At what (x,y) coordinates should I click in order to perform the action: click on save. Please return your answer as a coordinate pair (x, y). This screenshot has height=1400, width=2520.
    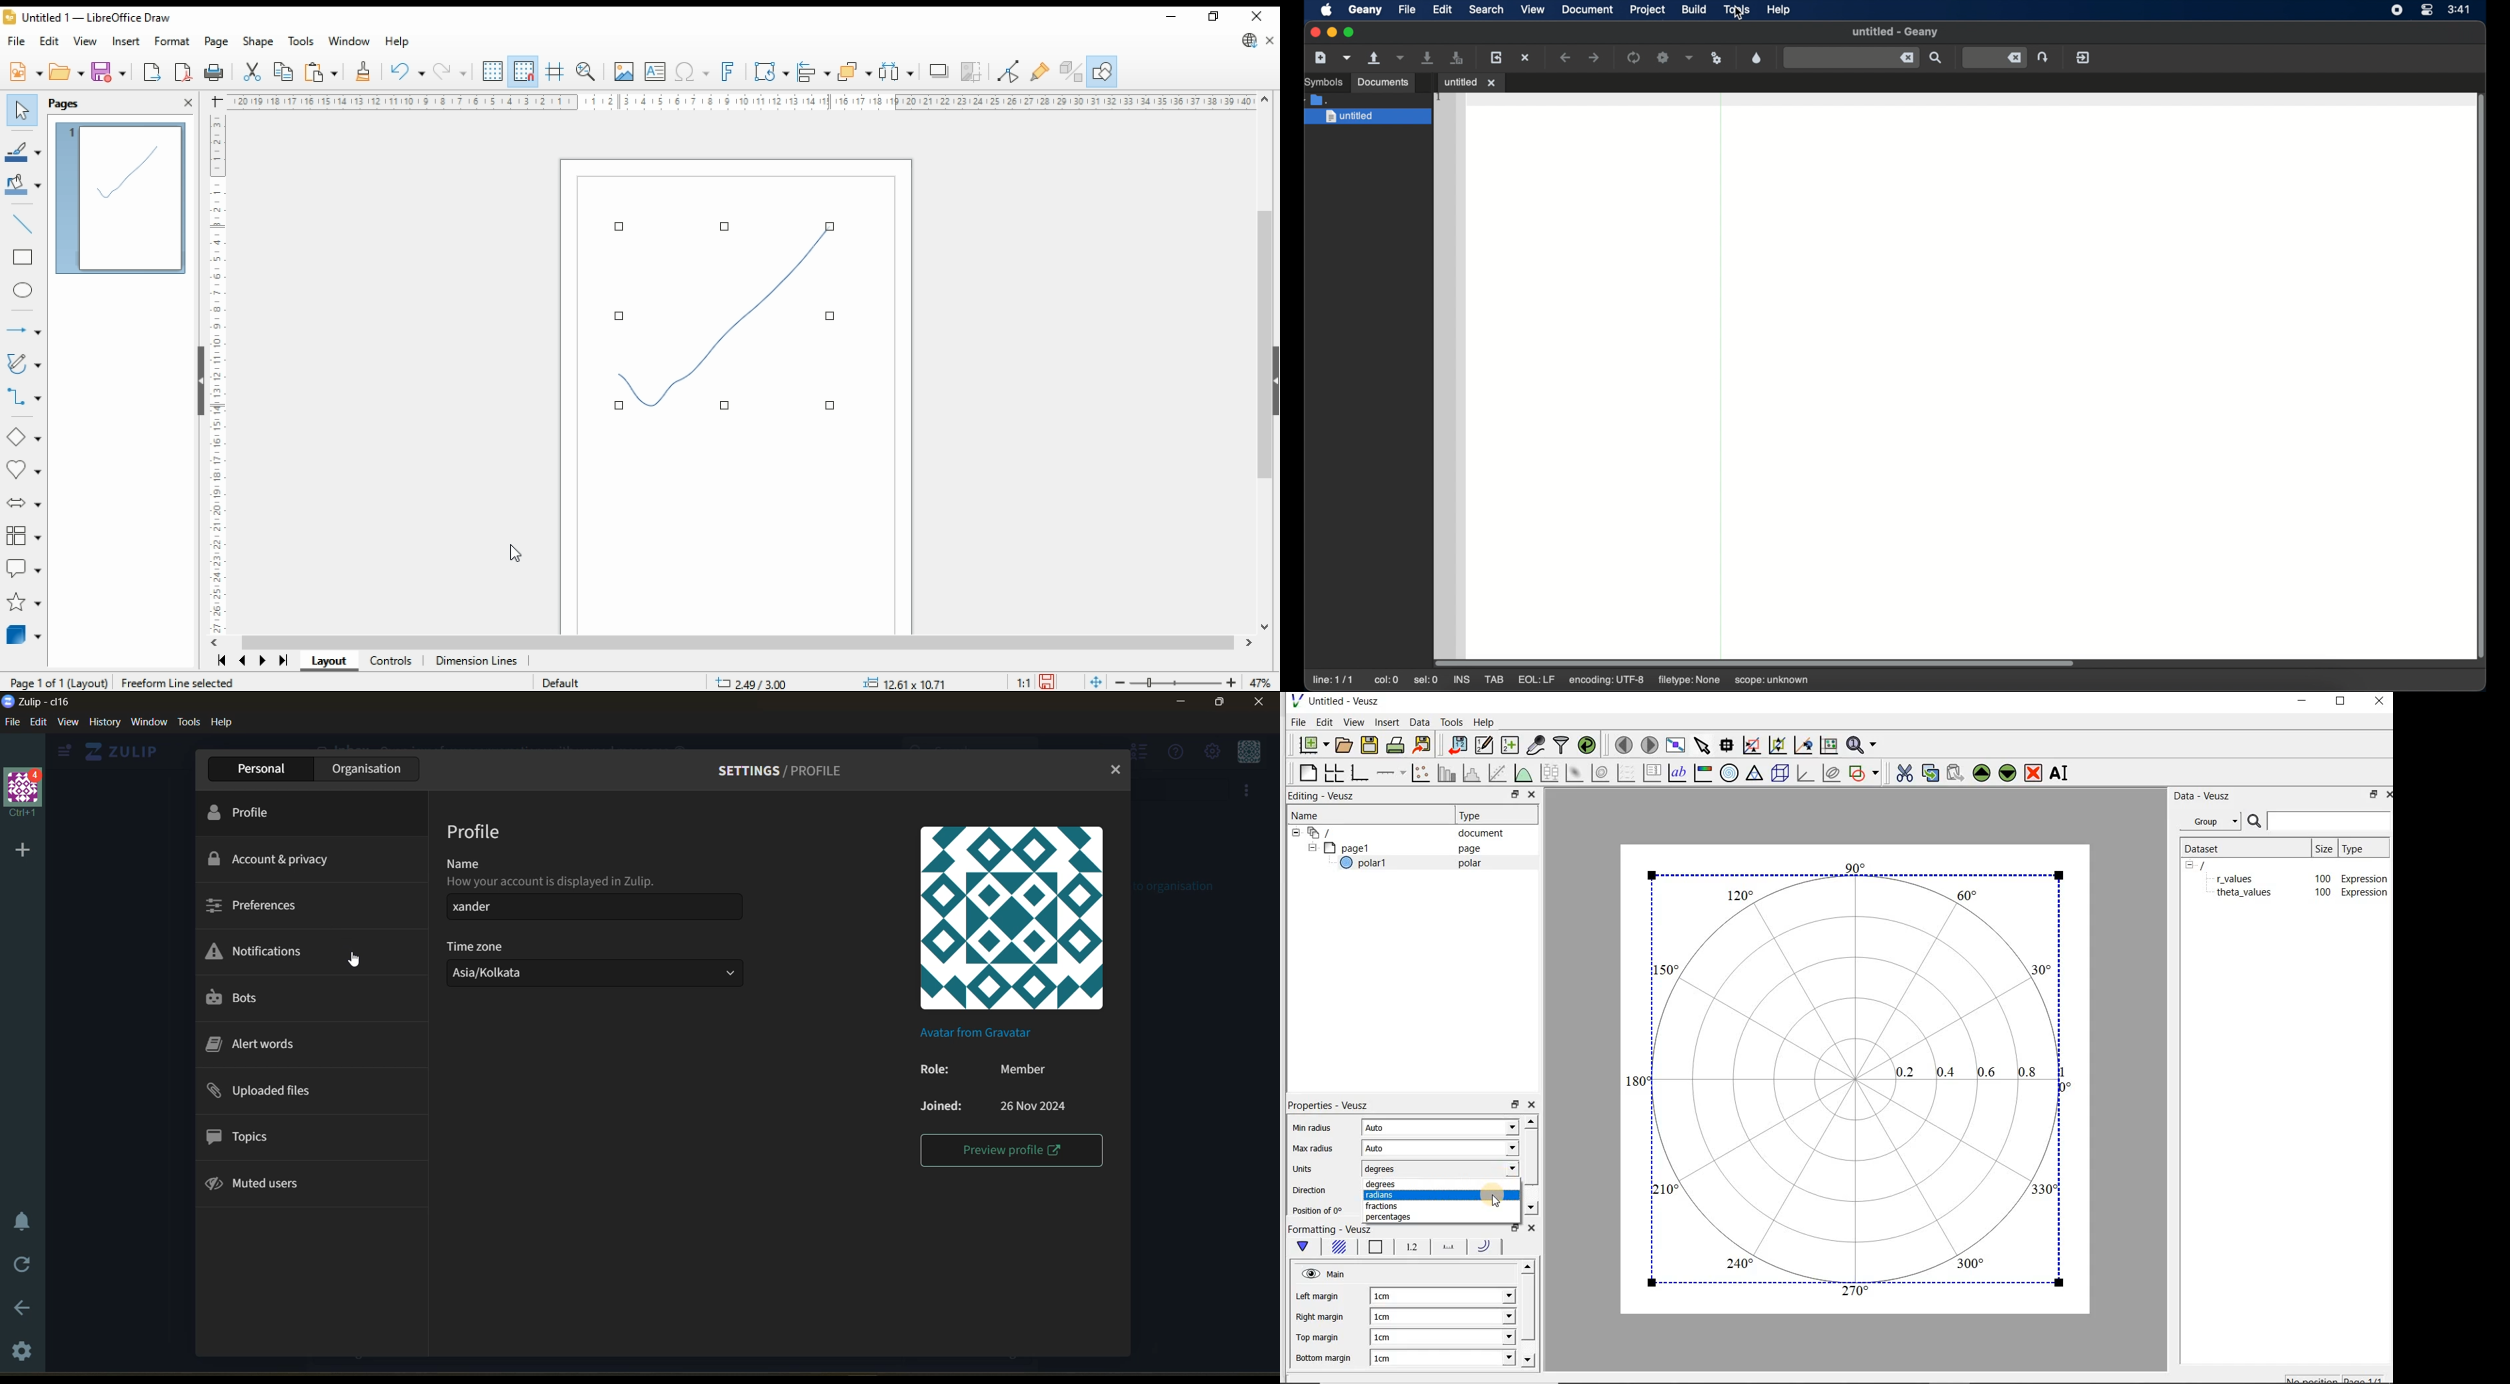
    Looking at the image, I should click on (1049, 683).